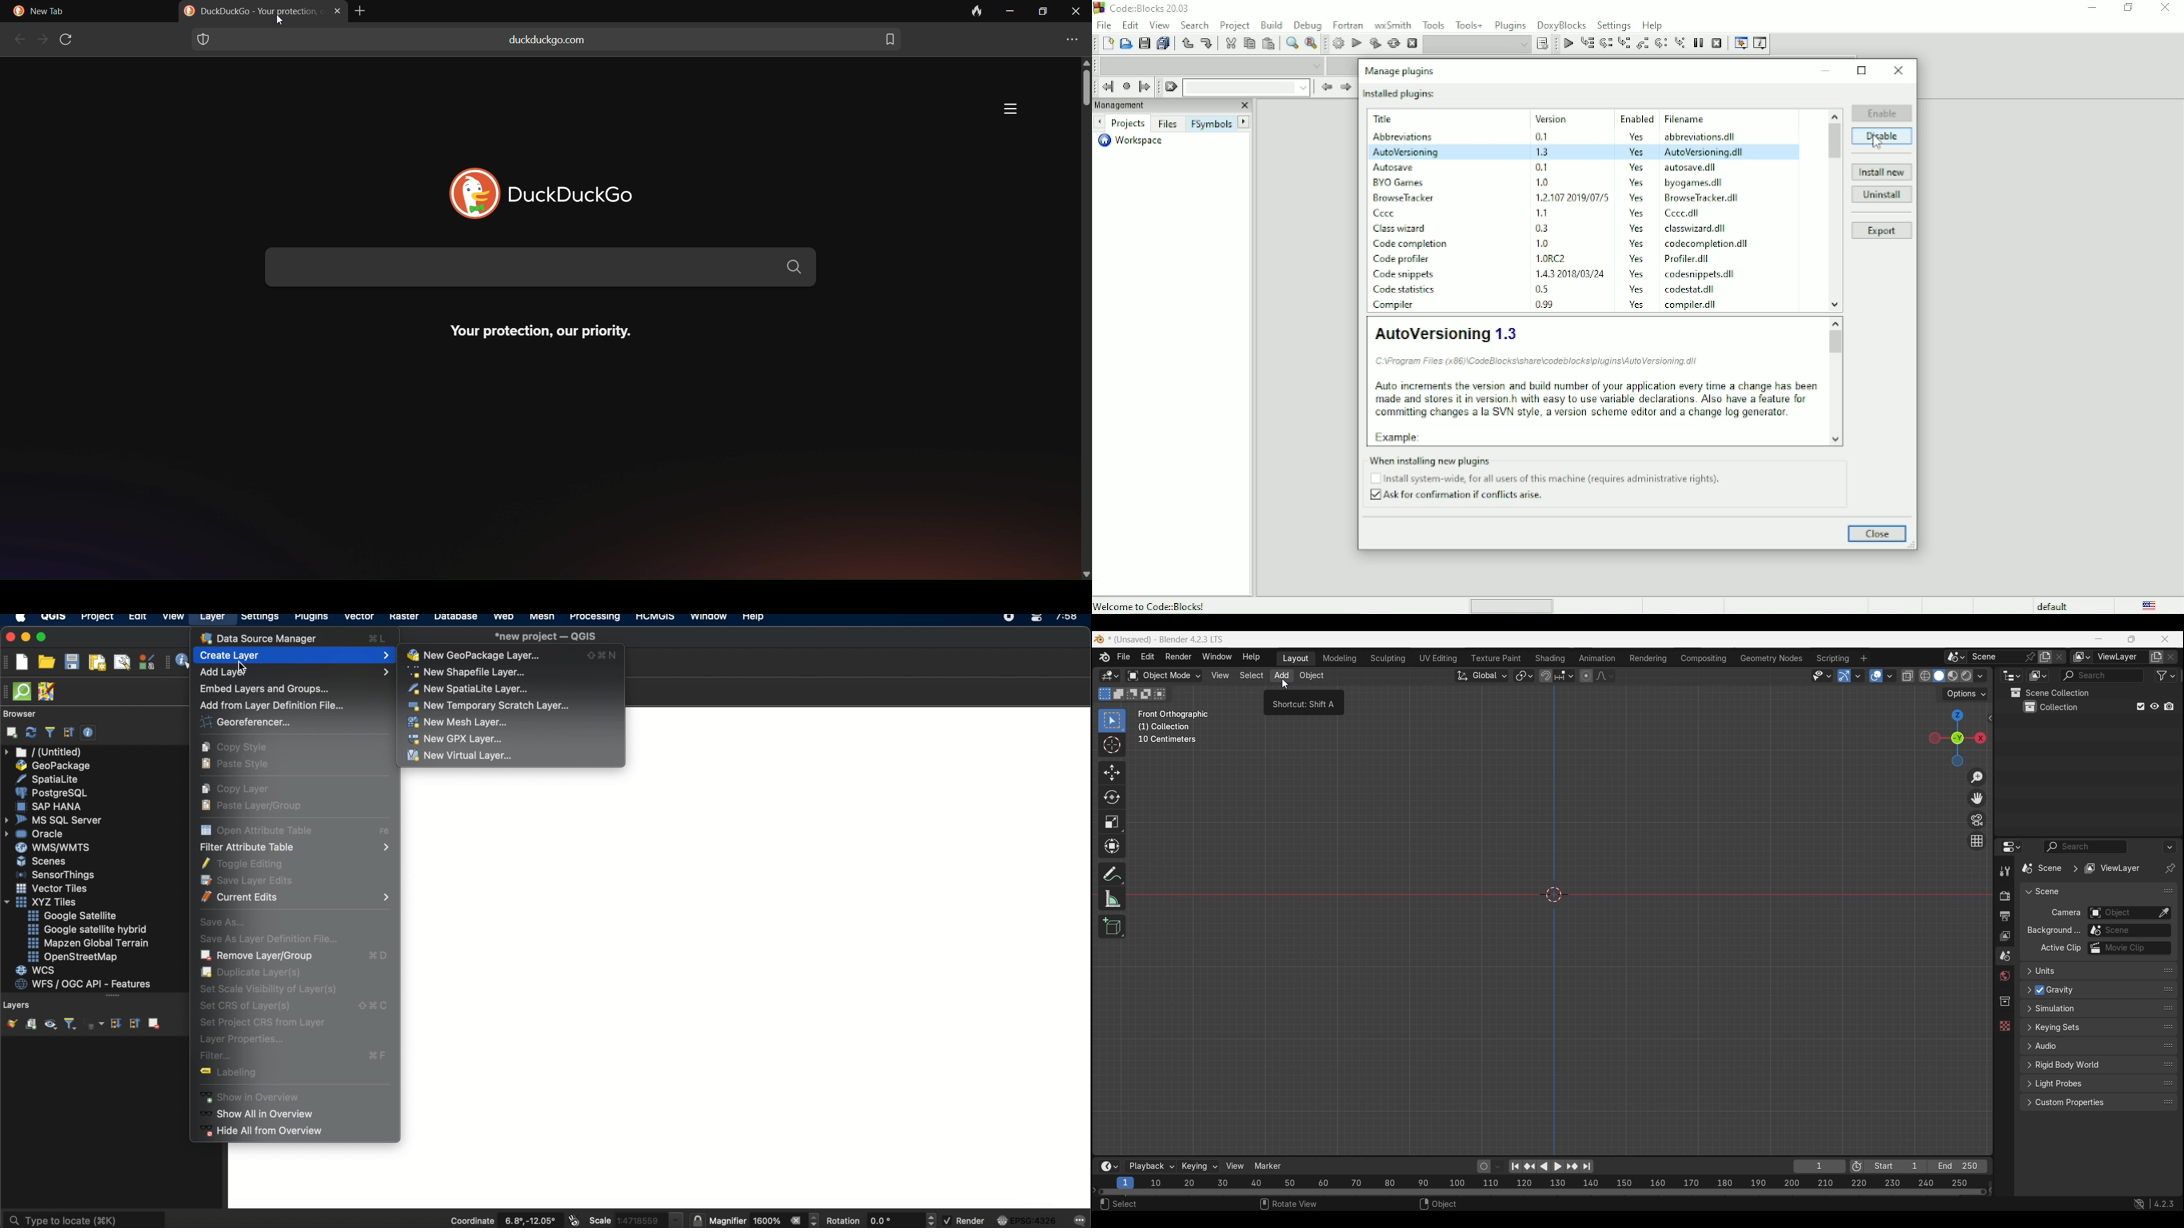  I want to click on Install now, so click(1882, 172).